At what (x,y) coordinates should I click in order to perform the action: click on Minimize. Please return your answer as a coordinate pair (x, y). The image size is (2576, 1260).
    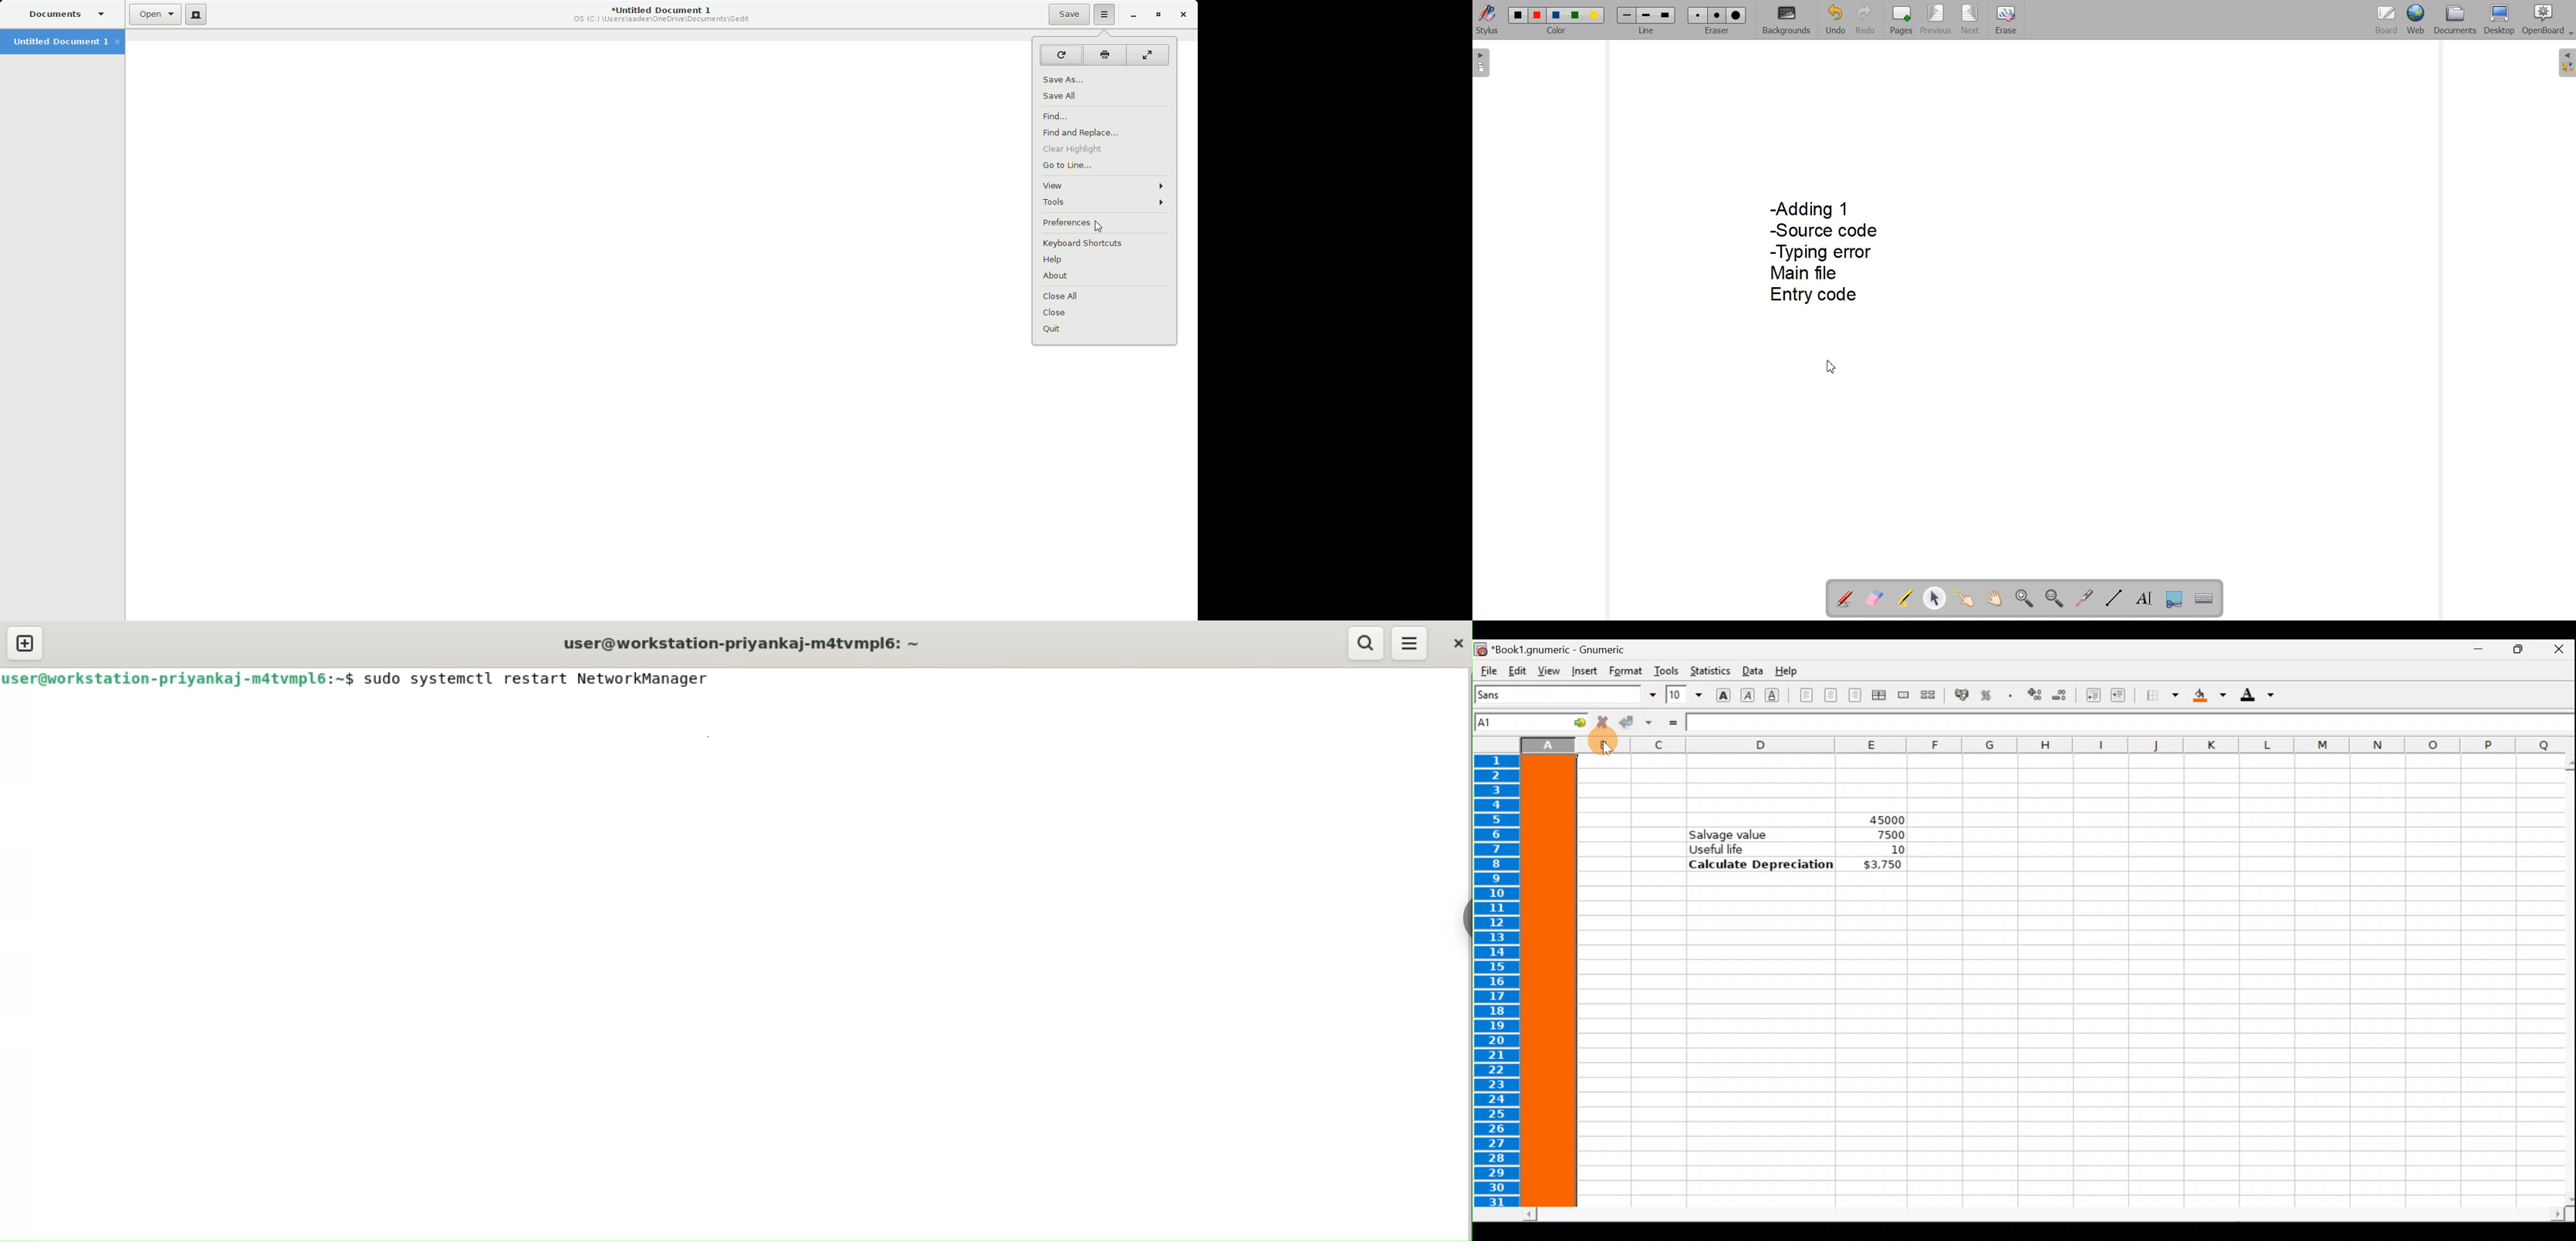
    Looking at the image, I should click on (1129, 15).